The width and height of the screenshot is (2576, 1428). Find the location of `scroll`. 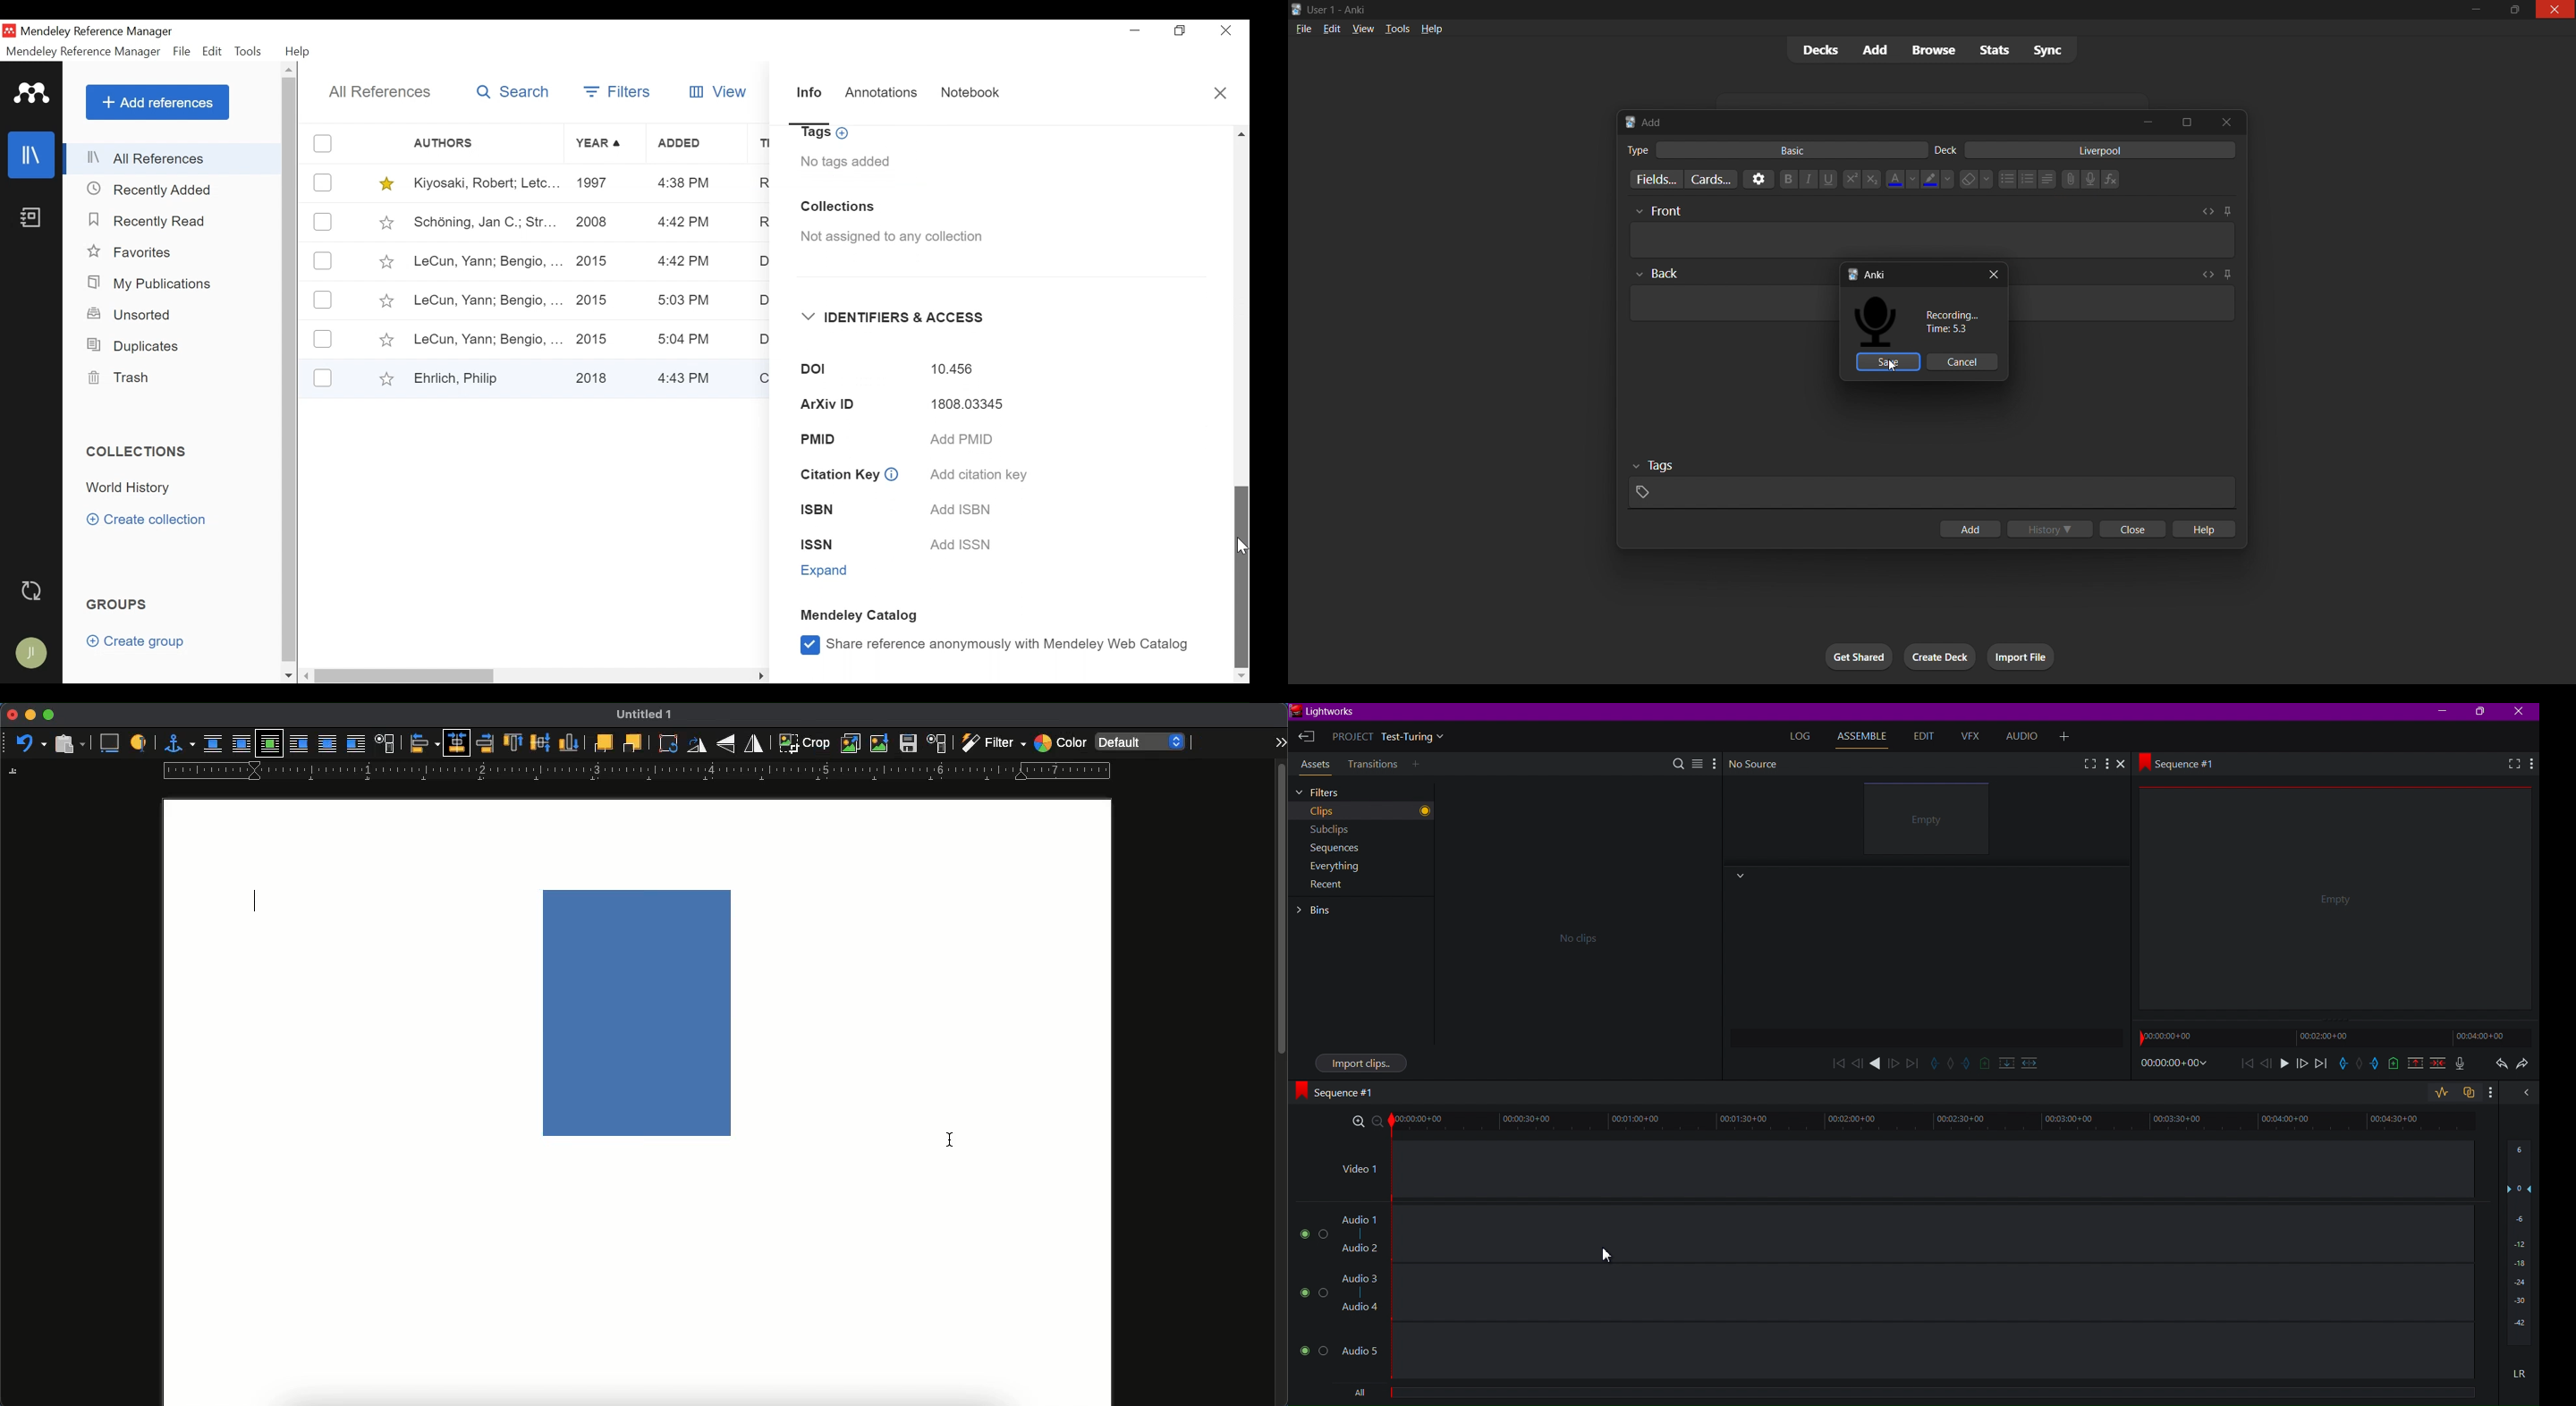

scroll is located at coordinates (1282, 1087).